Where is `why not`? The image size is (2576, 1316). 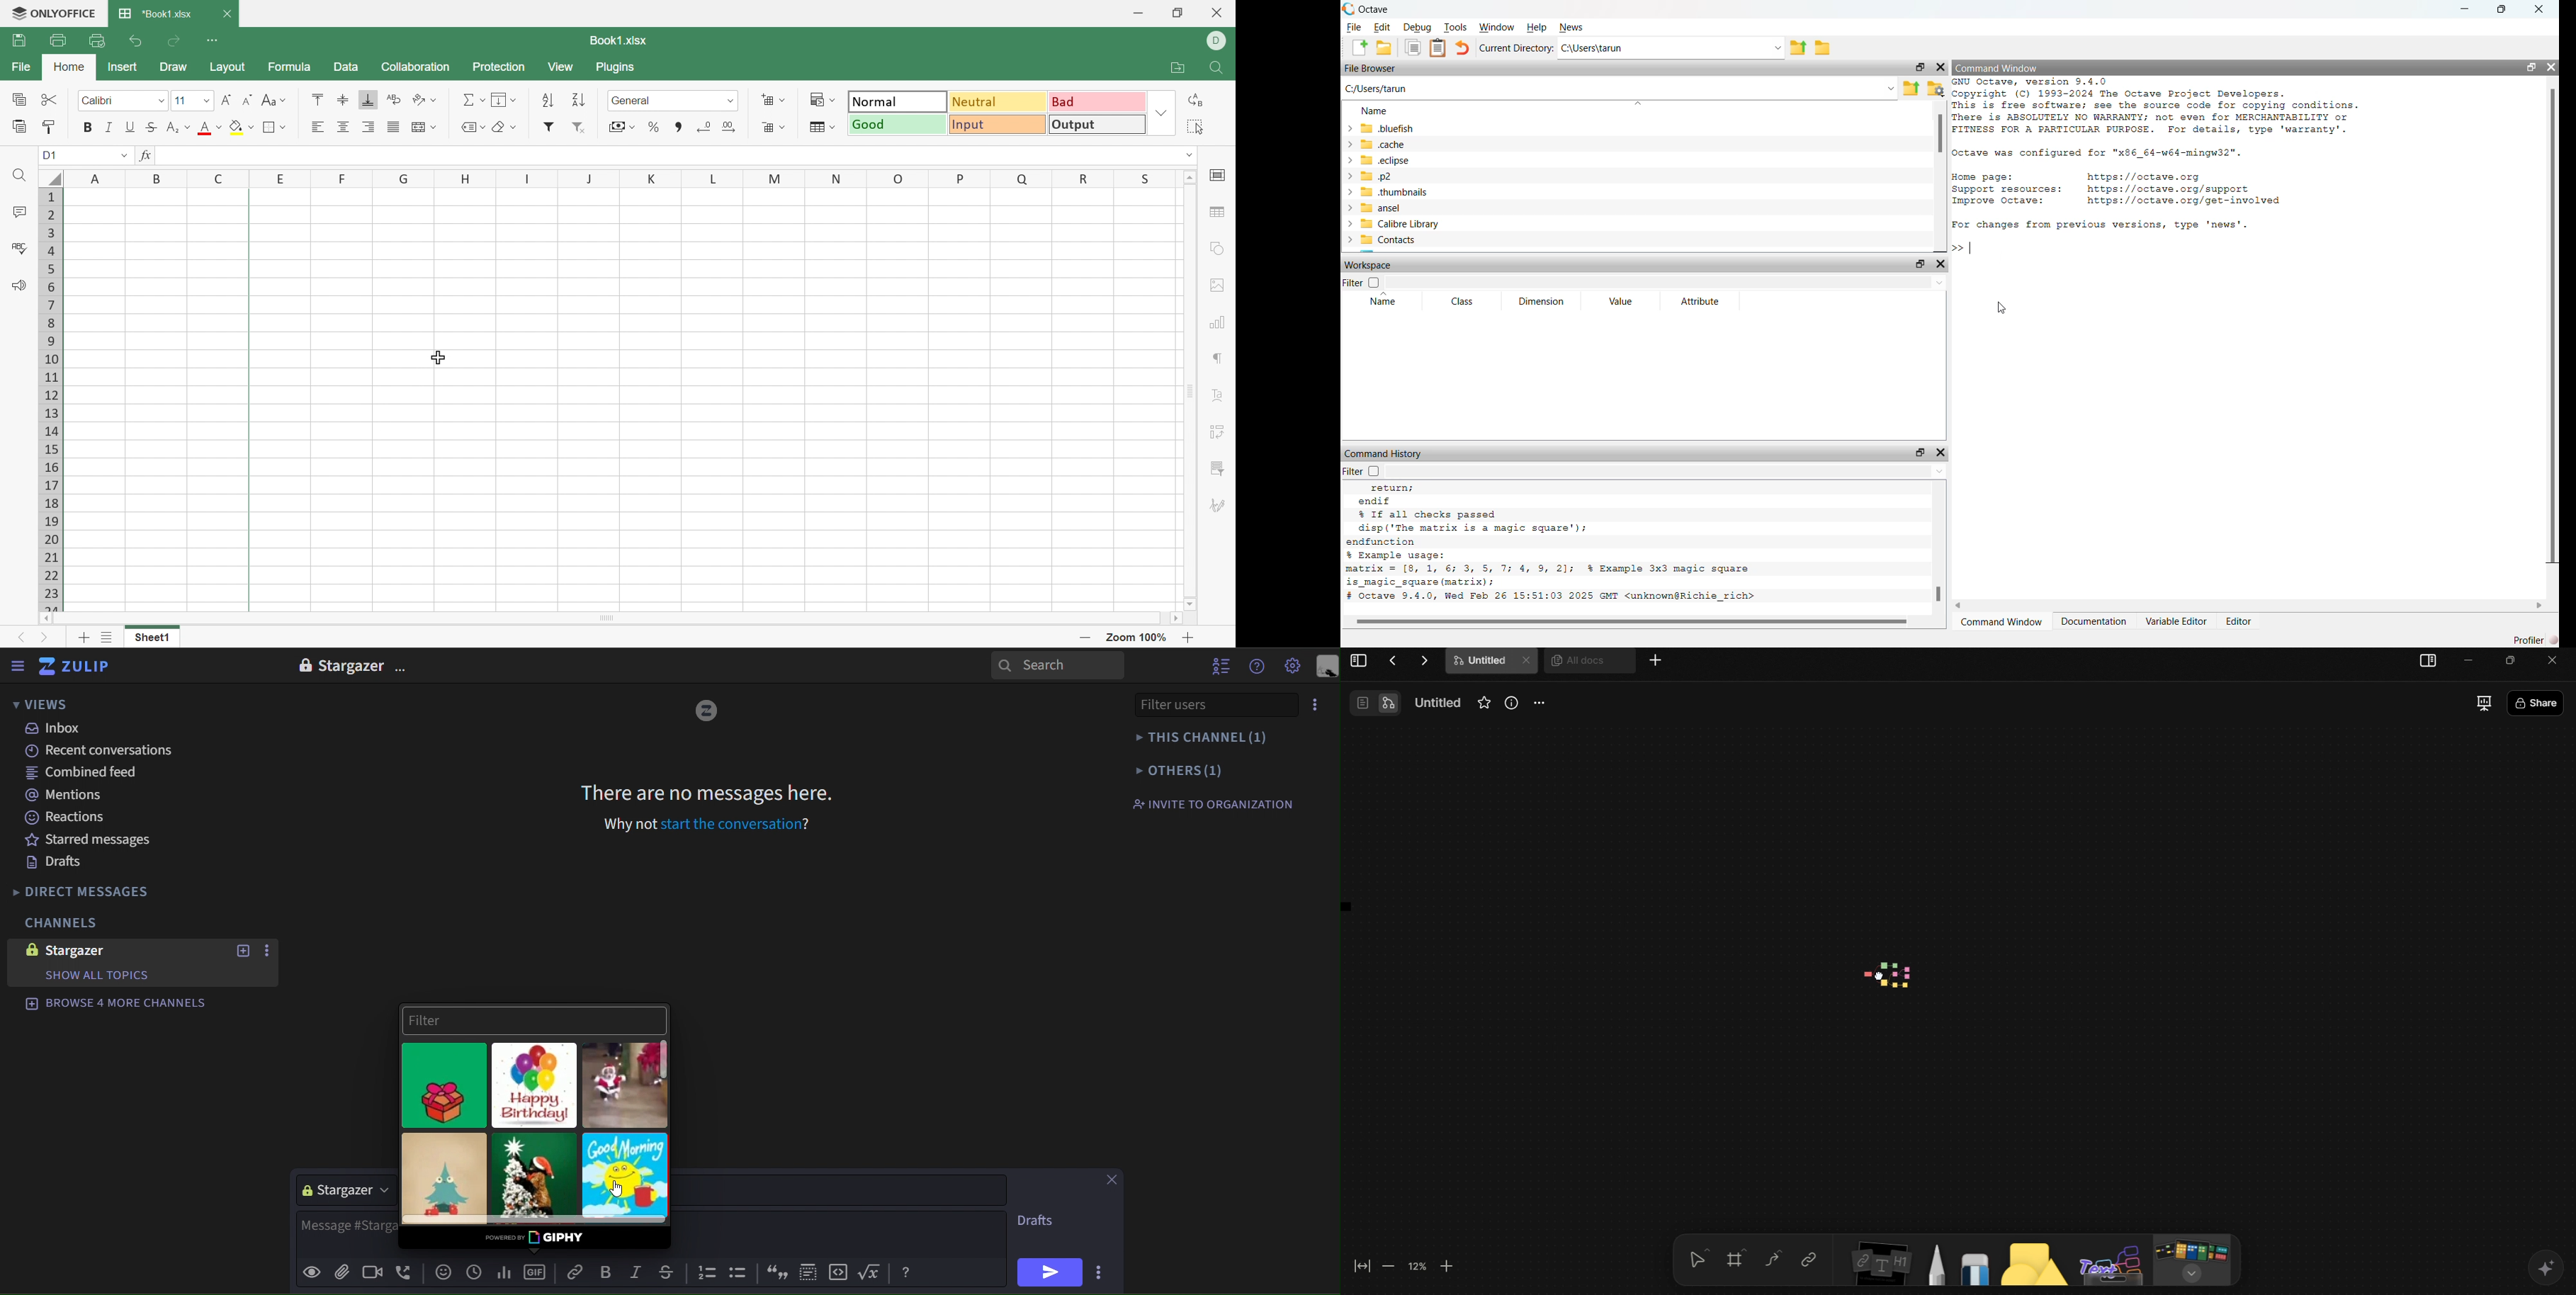 why not is located at coordinates (631, 824).